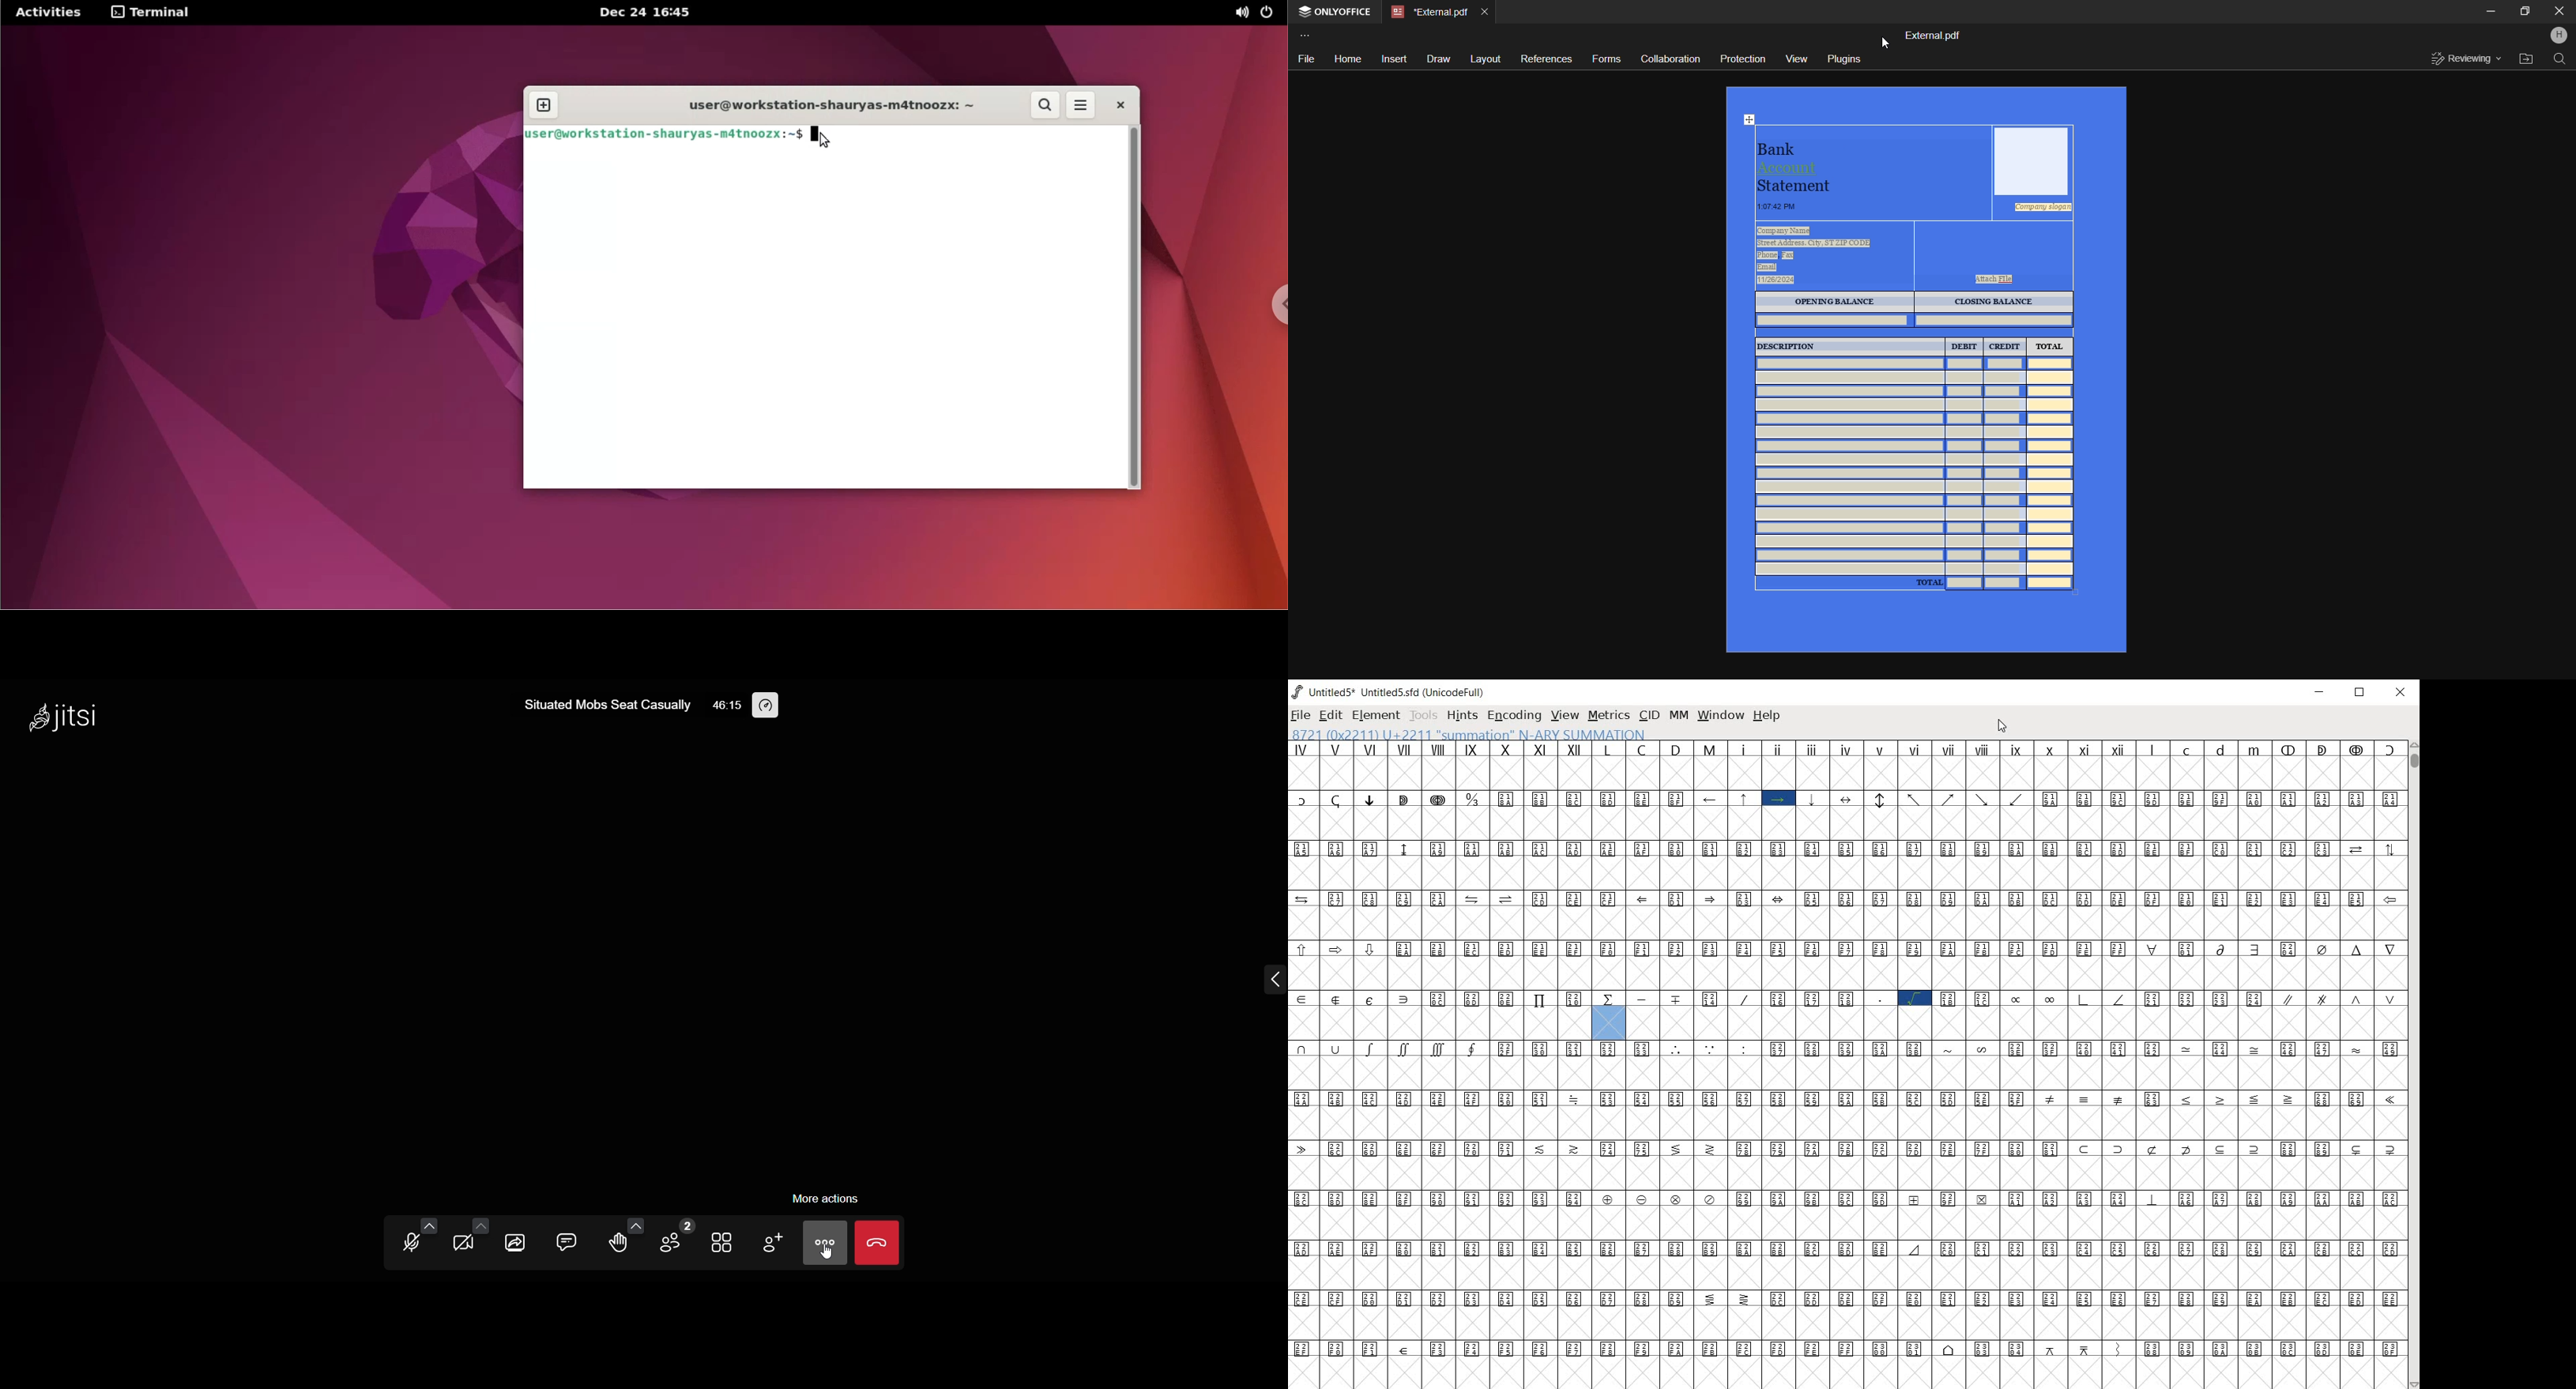 This screenshot has height=1400, width=2576. Describe the element at coordinates (2413, 1063) in the screenshot. I see `SCROLLBAR` at that location.